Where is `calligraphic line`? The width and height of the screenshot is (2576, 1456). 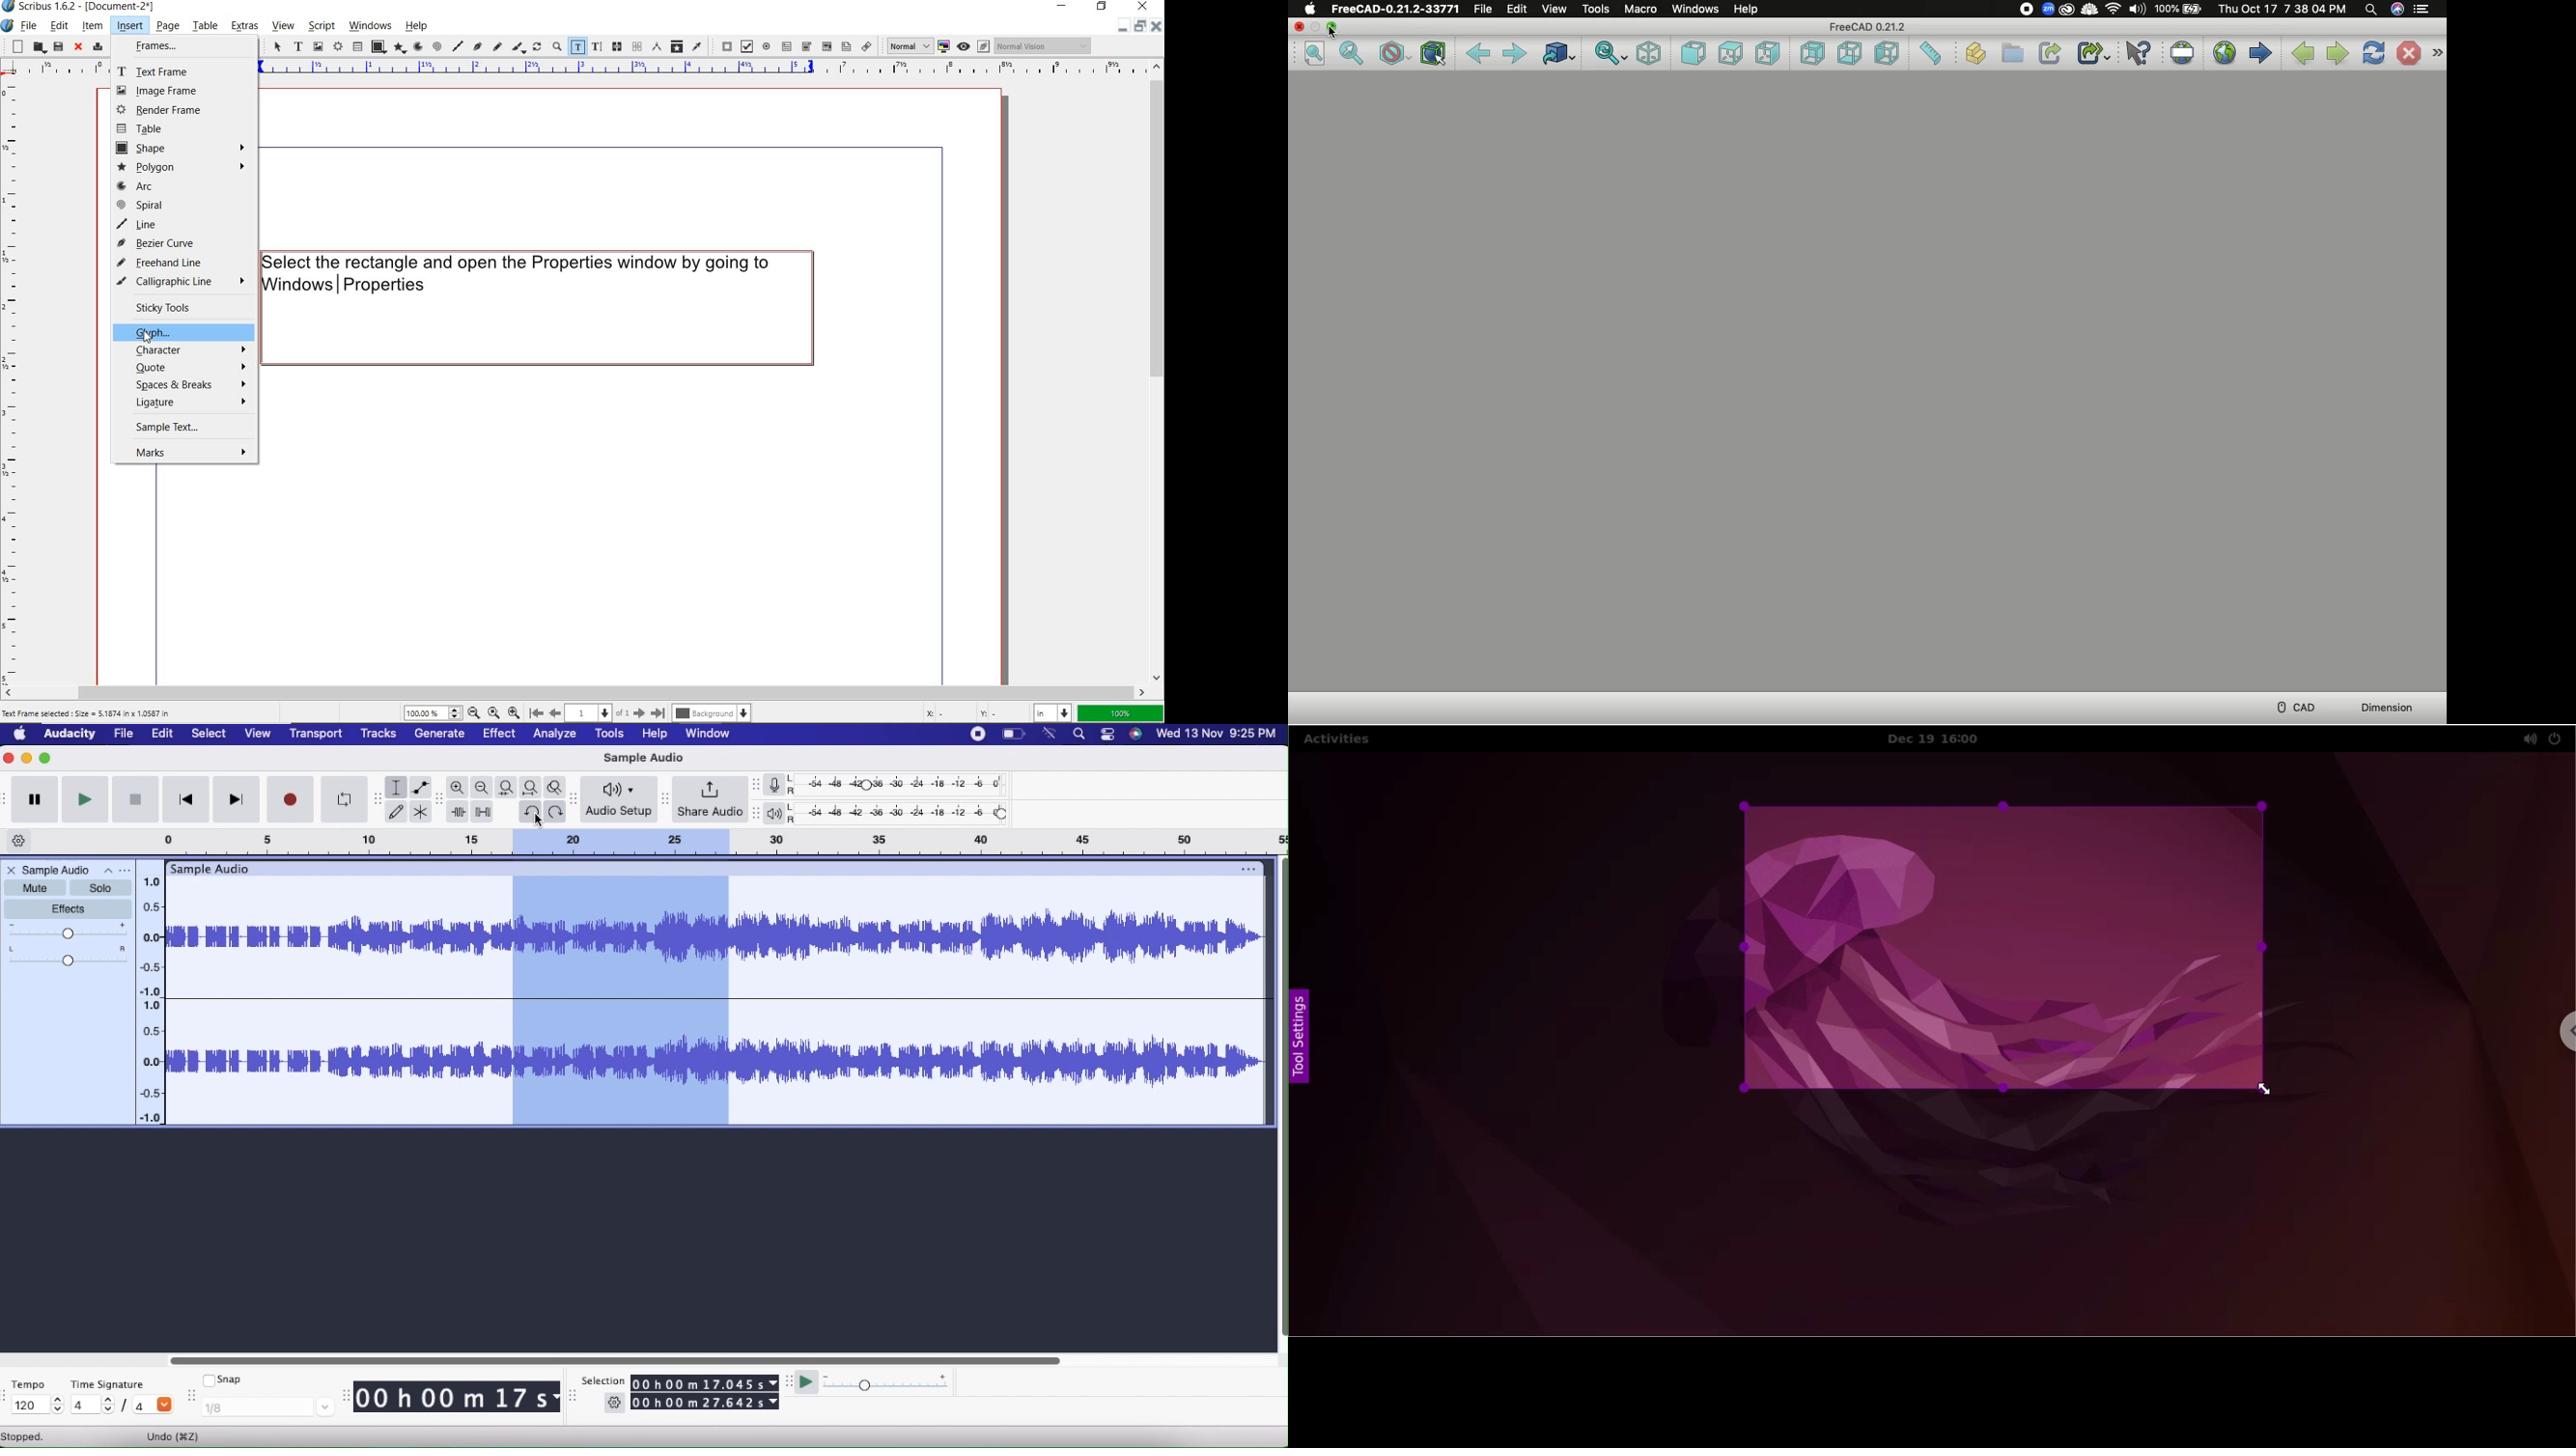 calligraphic line is located at coordinates (187, 282).